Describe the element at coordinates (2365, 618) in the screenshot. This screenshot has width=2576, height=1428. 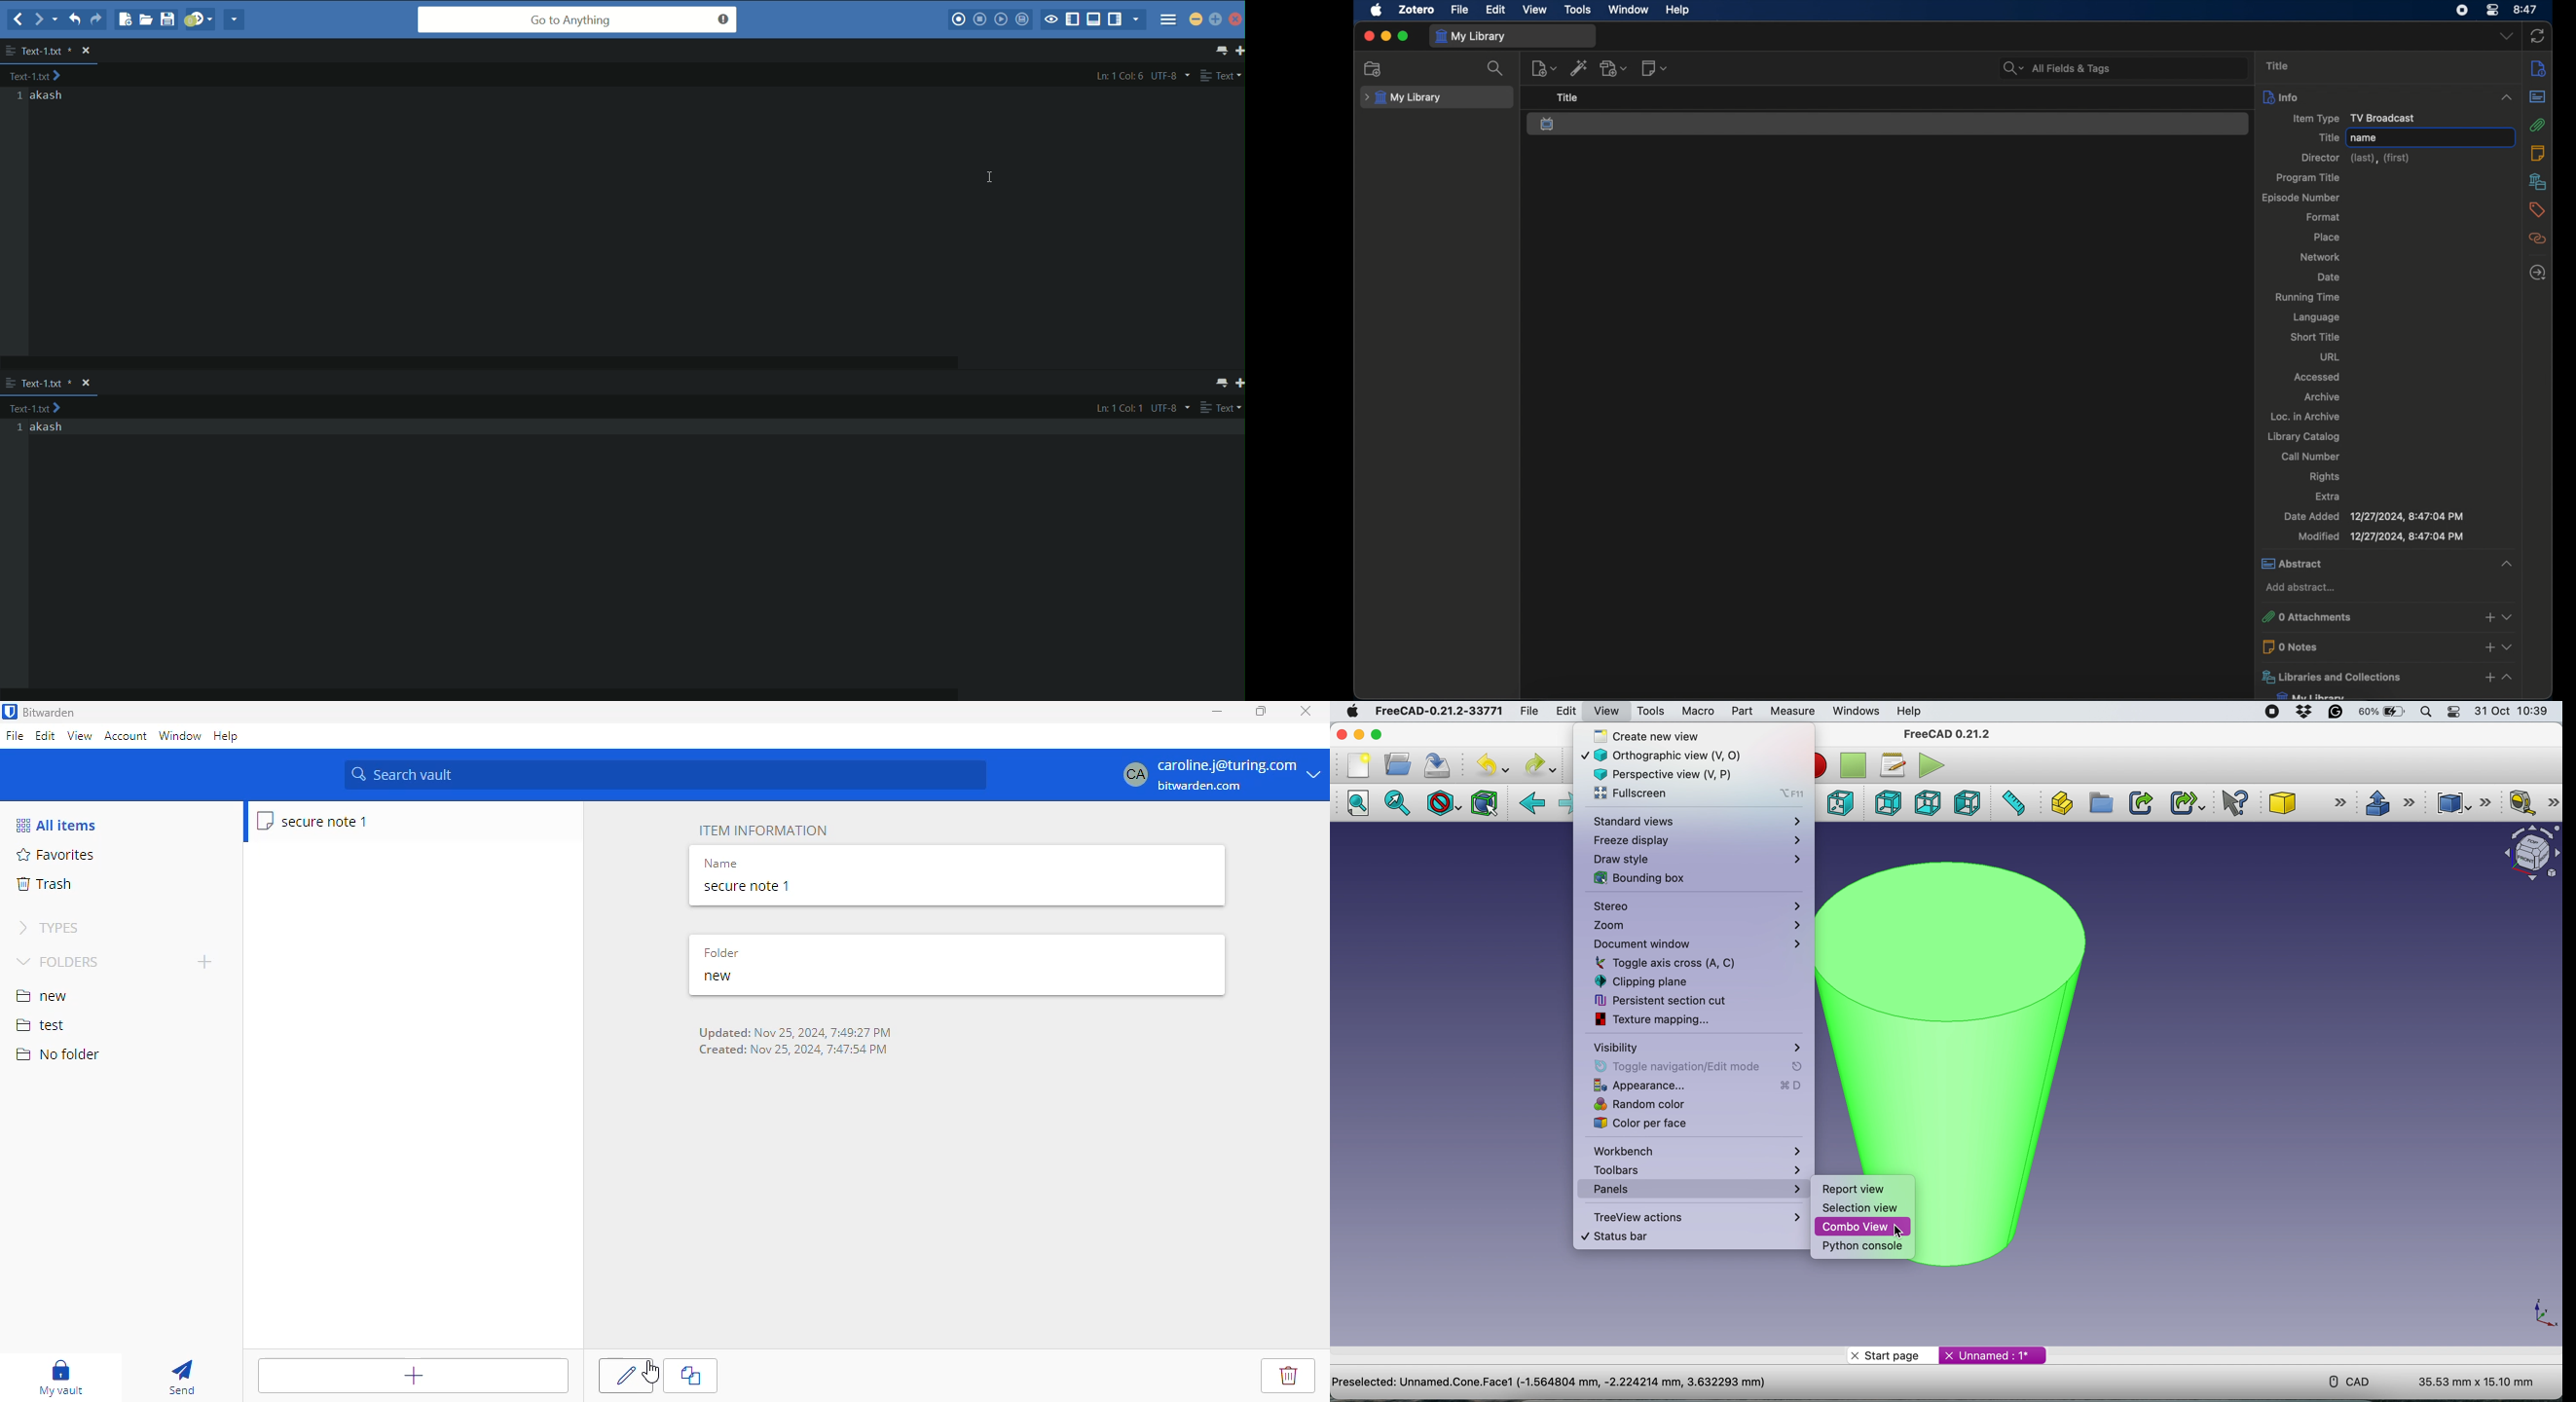
I see `0 attachments` at that location.